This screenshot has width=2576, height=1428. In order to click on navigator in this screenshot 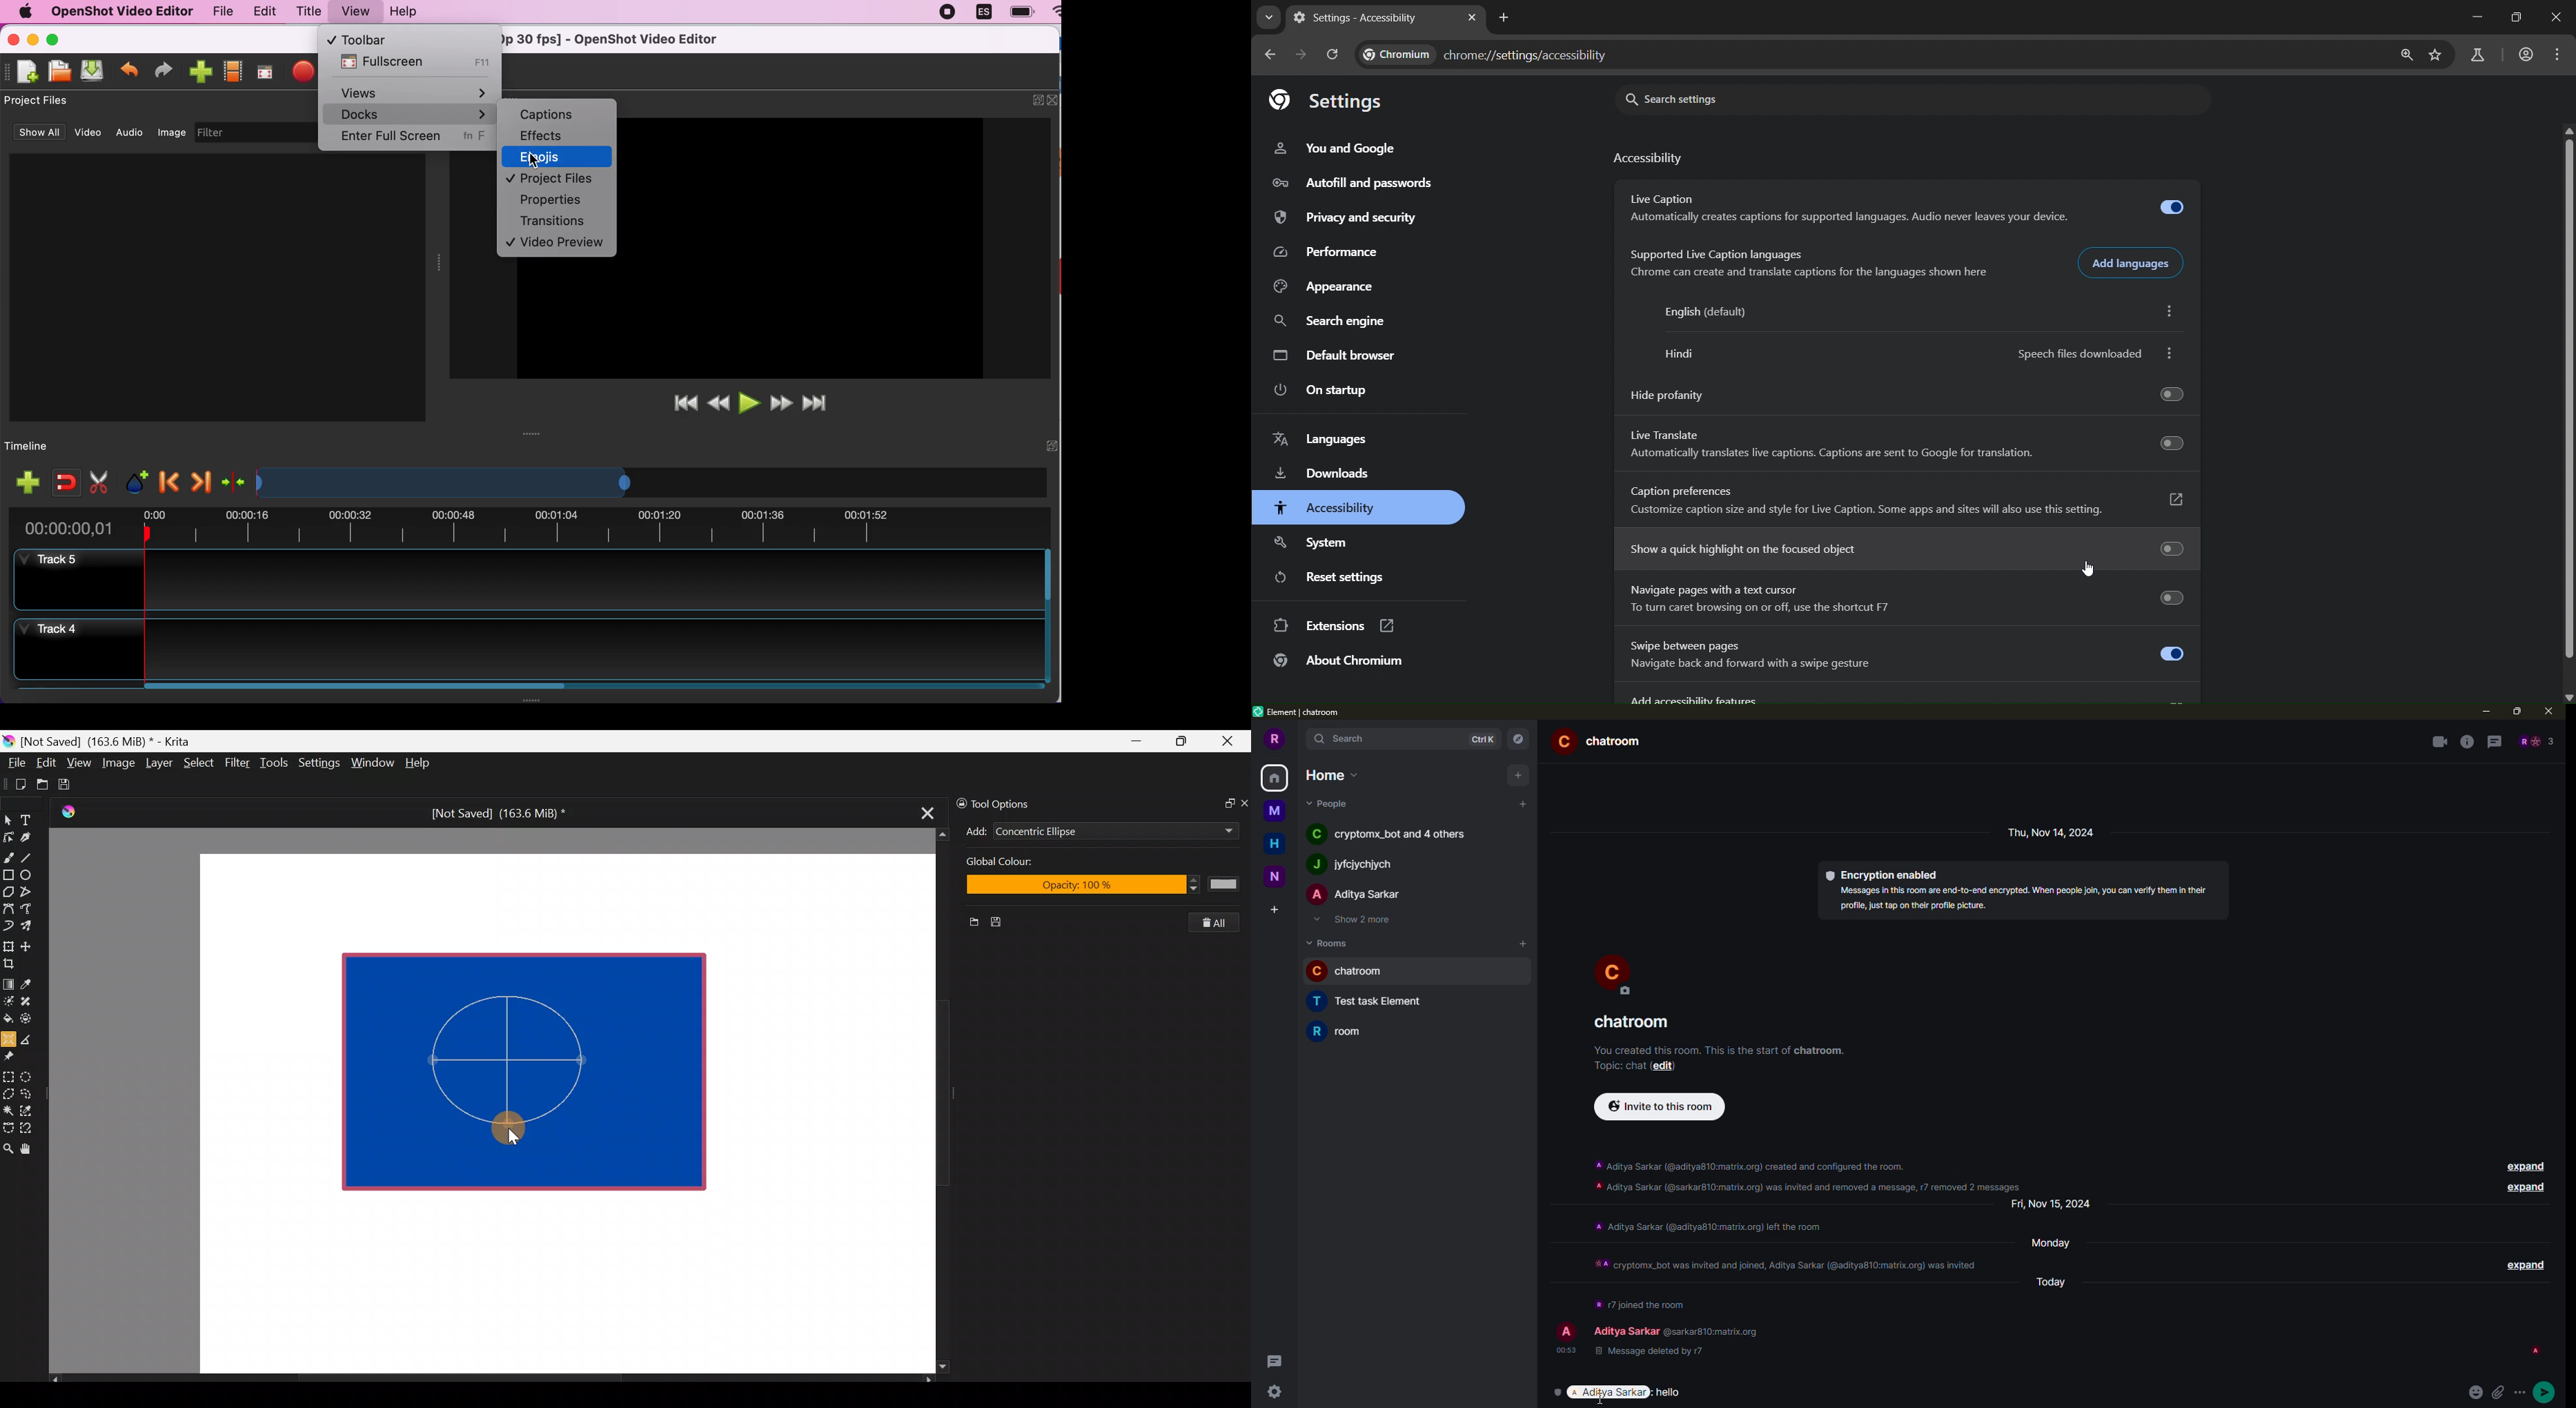, I will do `click(1518, 738)`.